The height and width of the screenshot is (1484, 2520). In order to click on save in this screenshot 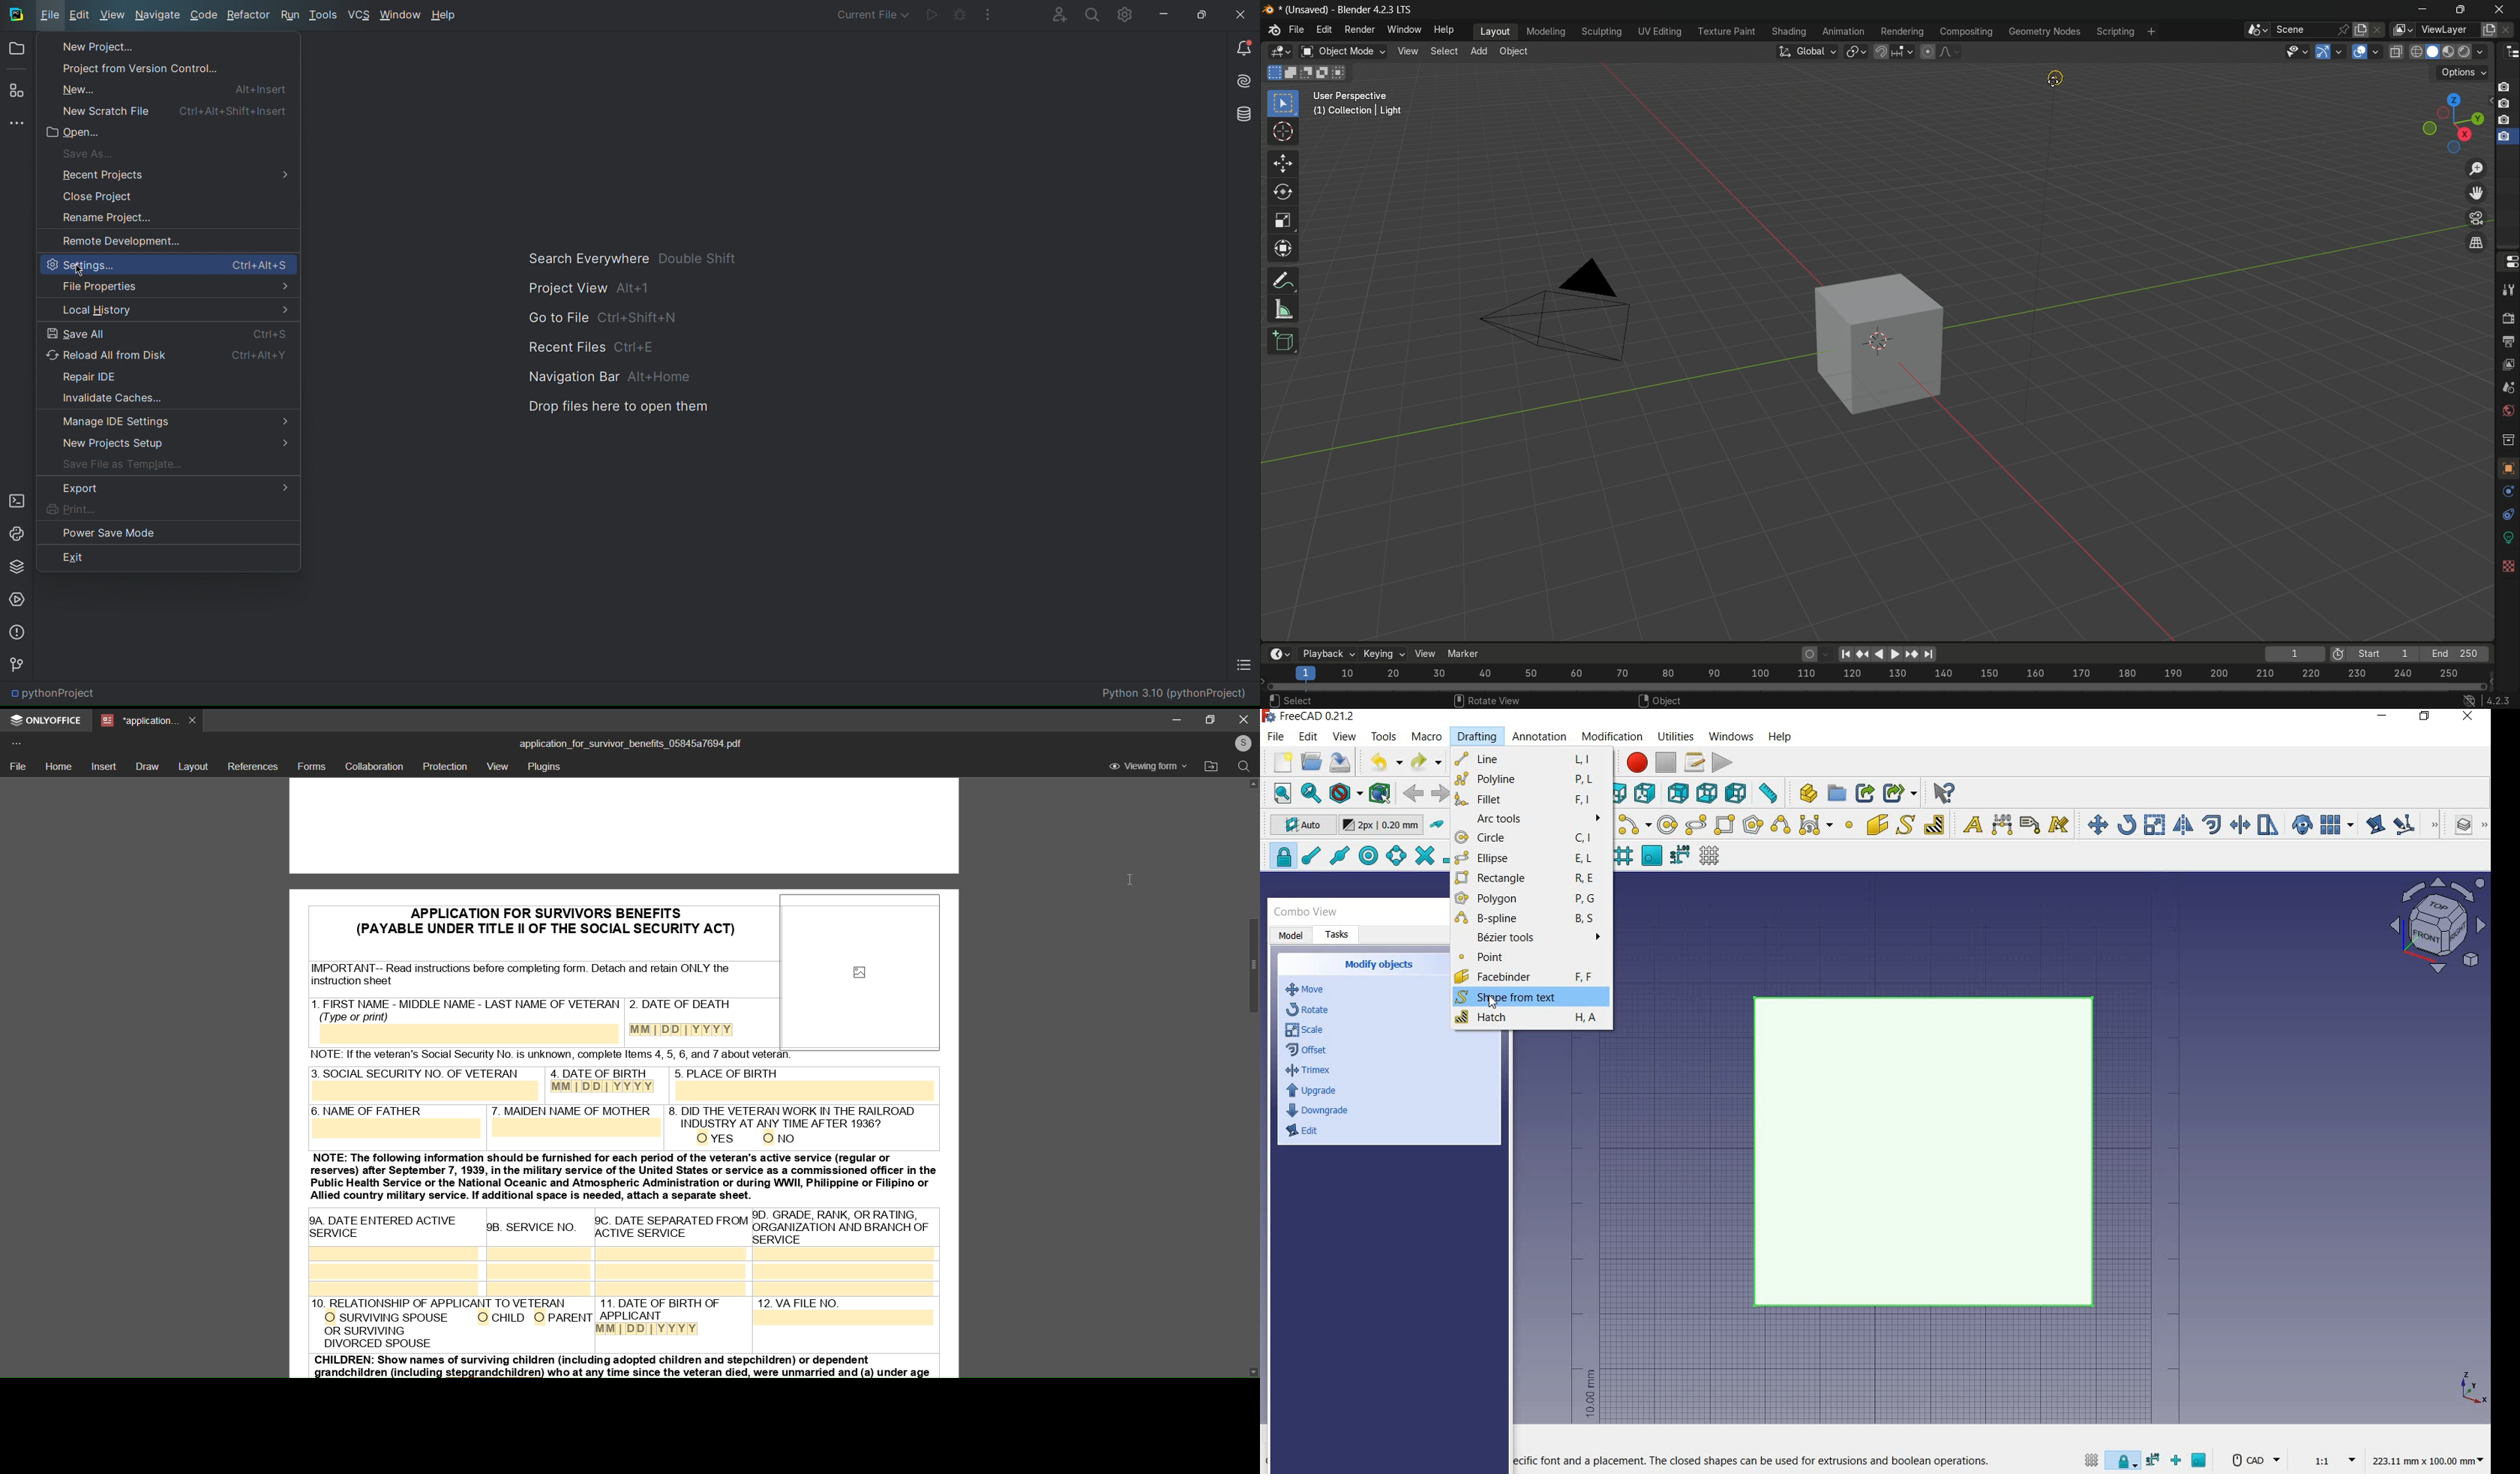, I will do `click(1341, 762)`.